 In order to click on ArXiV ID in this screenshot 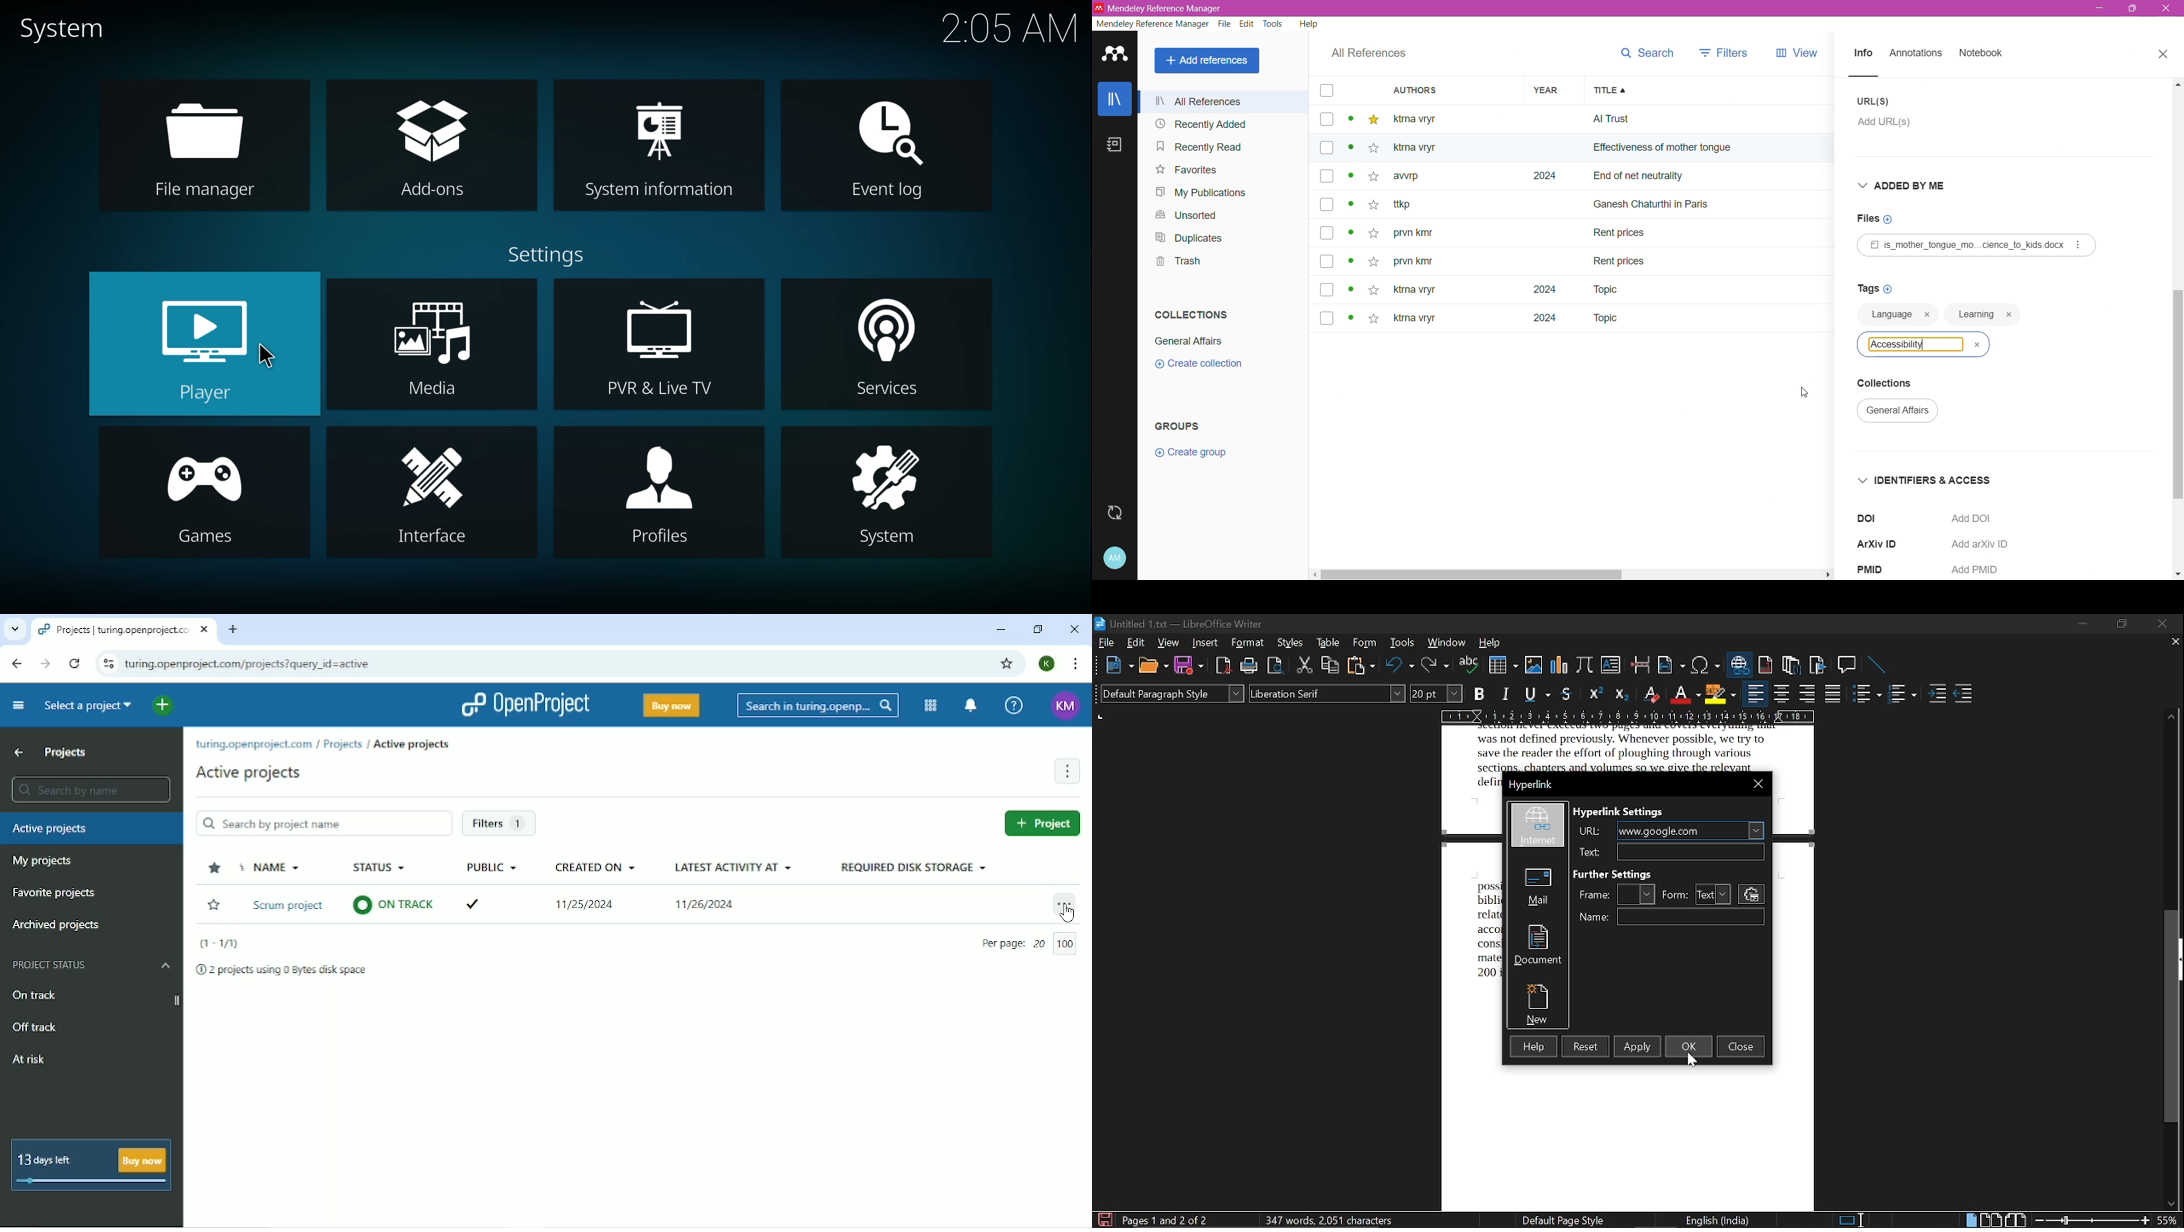, I will do `click(1884, 543)`.